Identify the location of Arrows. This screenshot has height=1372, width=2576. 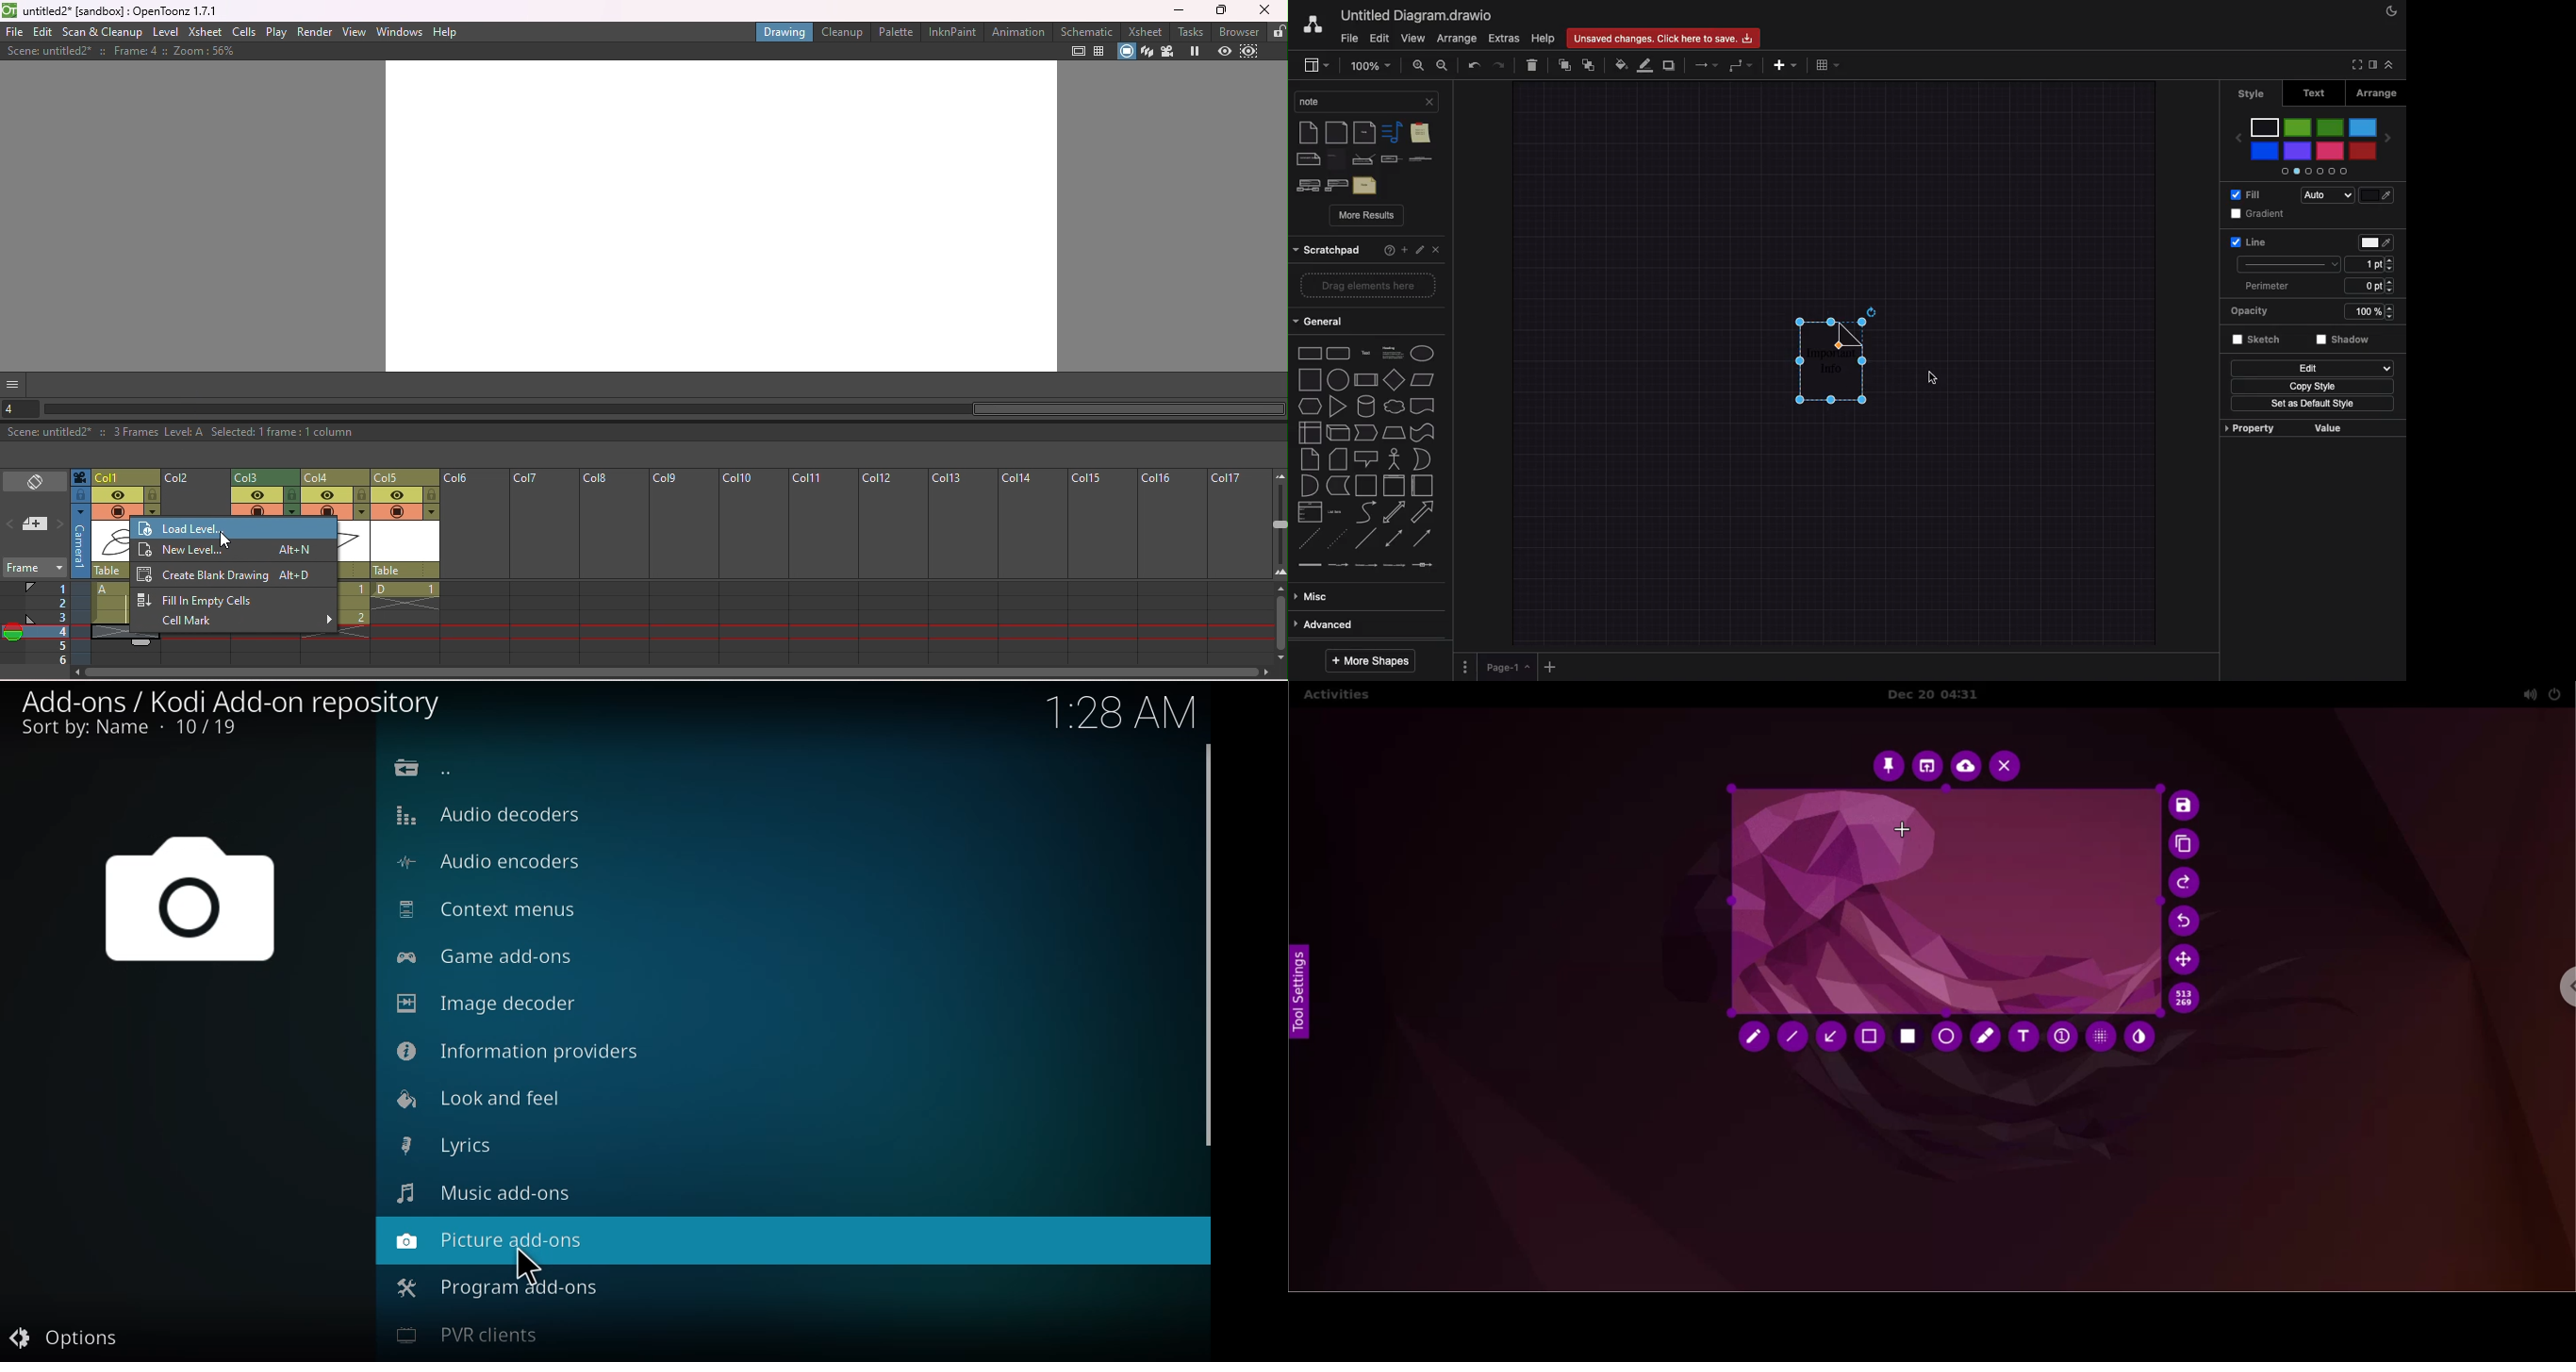
(1705, 64).